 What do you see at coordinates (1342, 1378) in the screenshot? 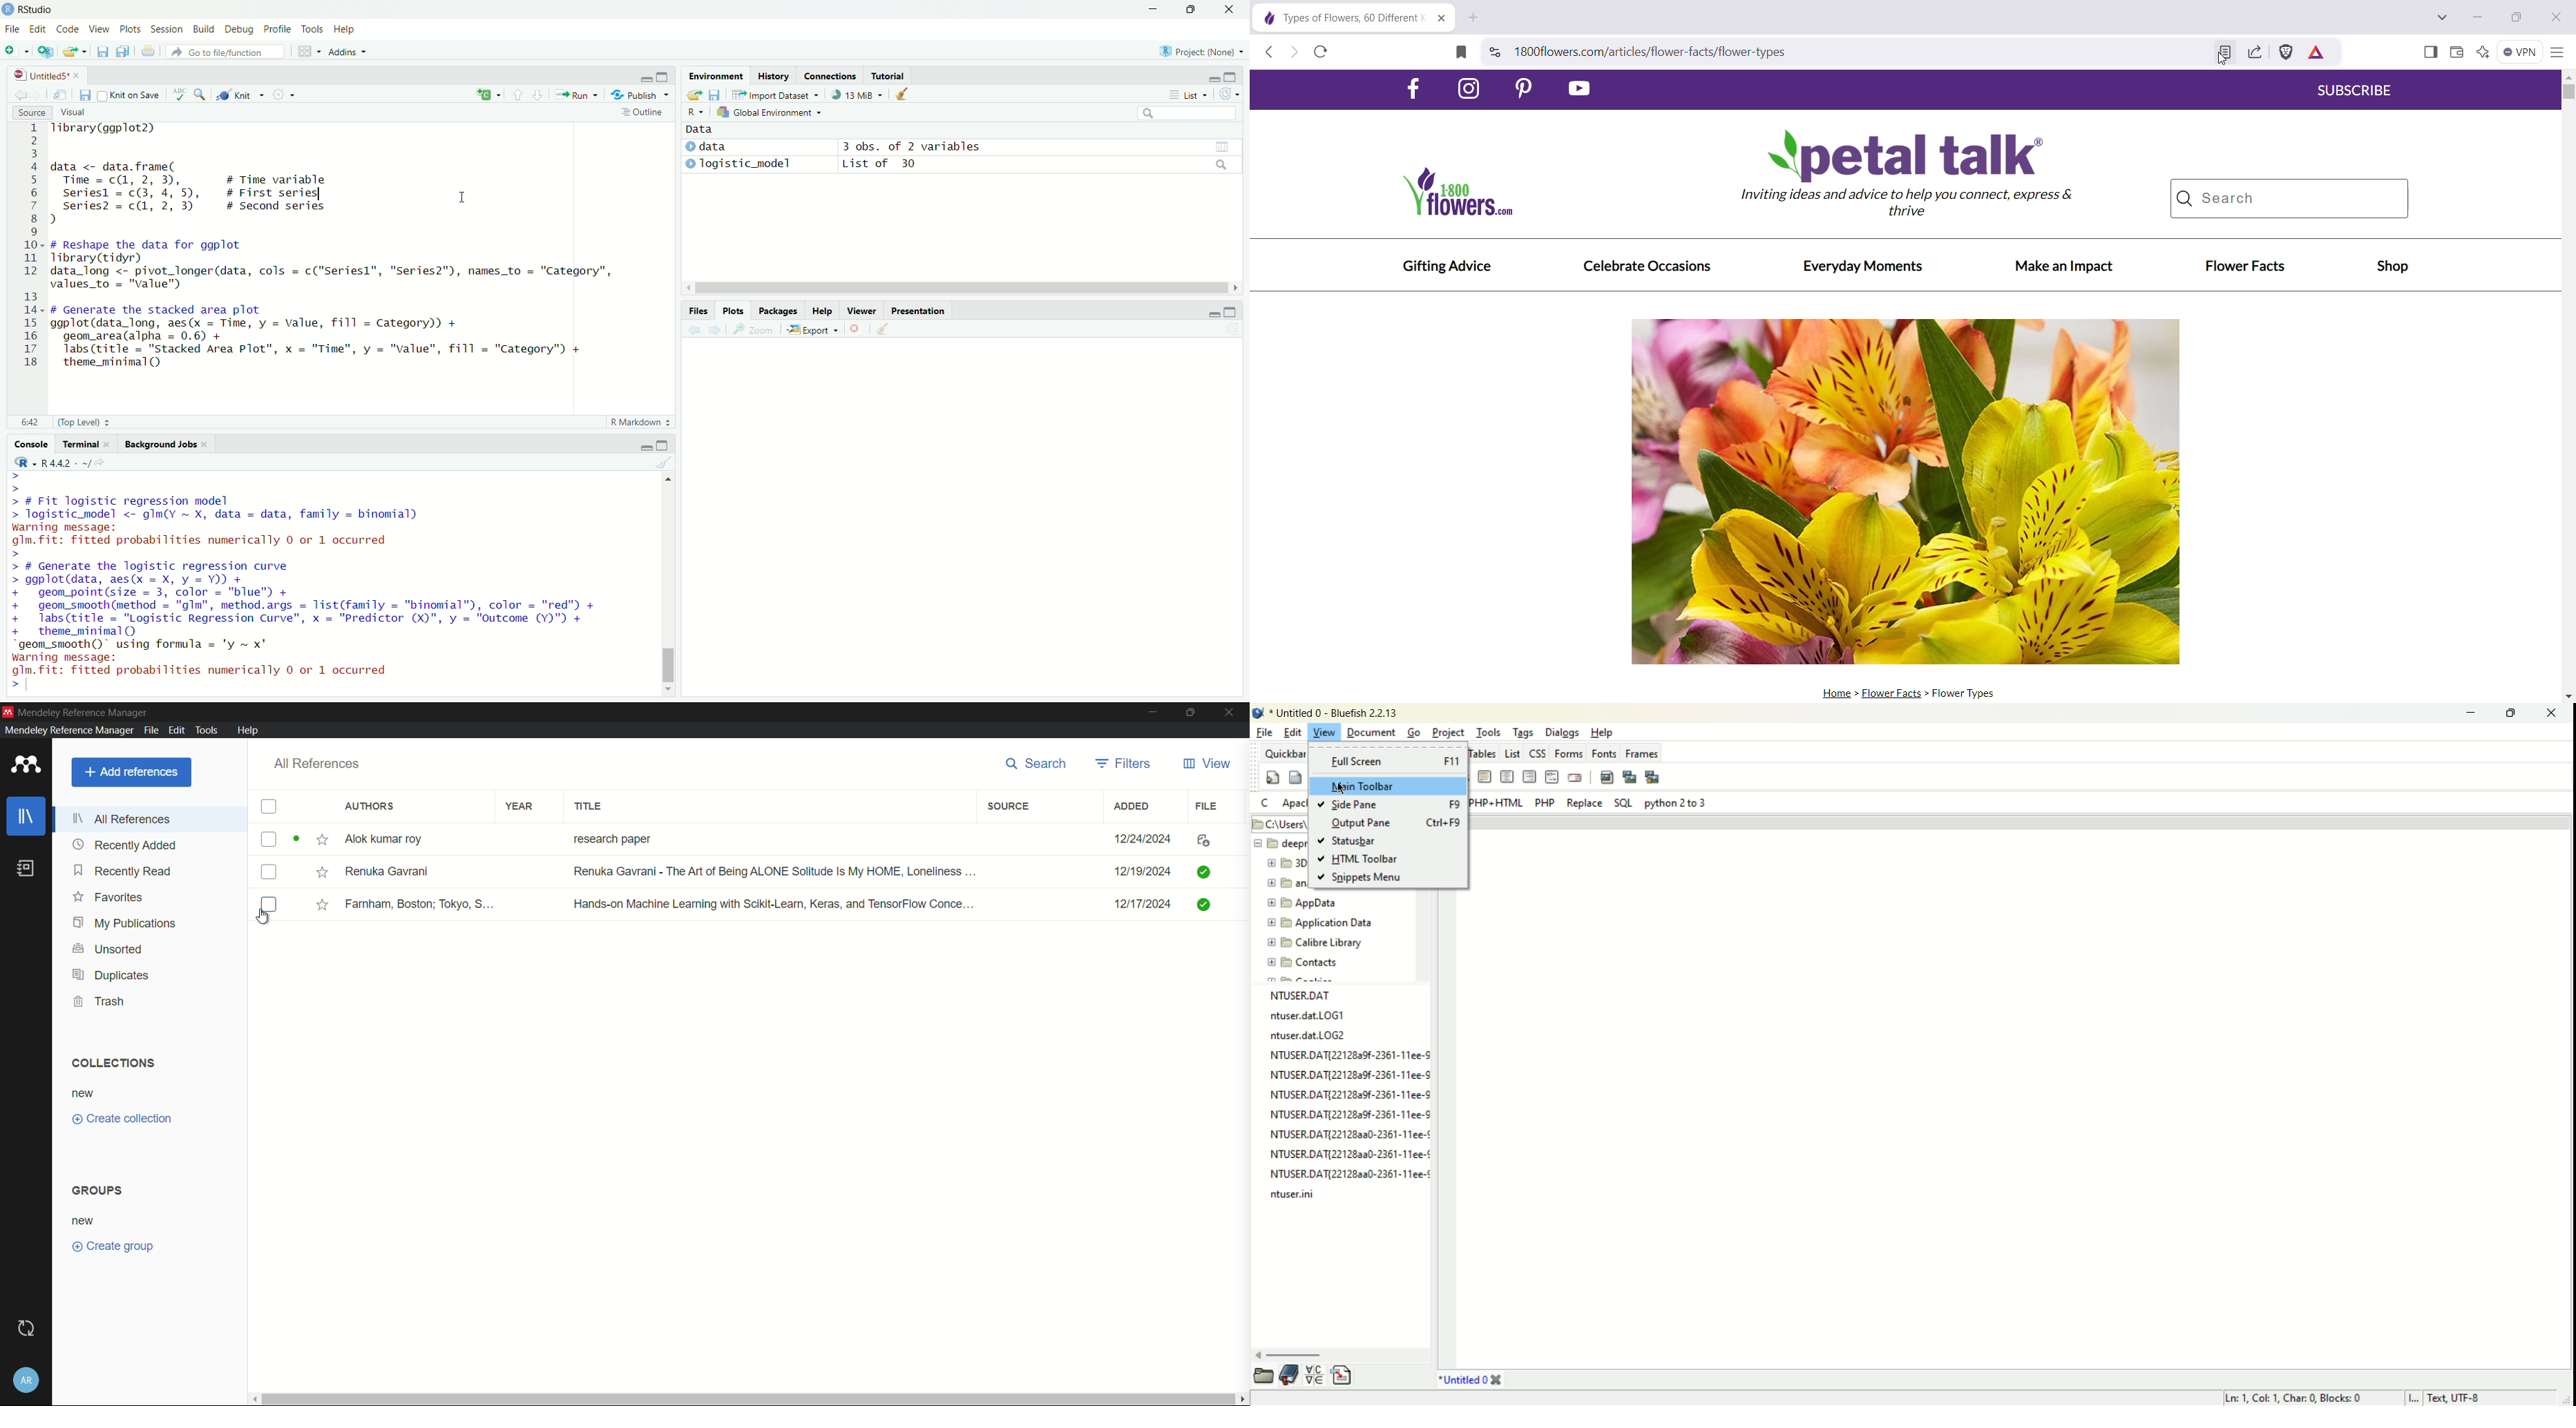
I see `snippet` at bounding box center [1342, 1378].